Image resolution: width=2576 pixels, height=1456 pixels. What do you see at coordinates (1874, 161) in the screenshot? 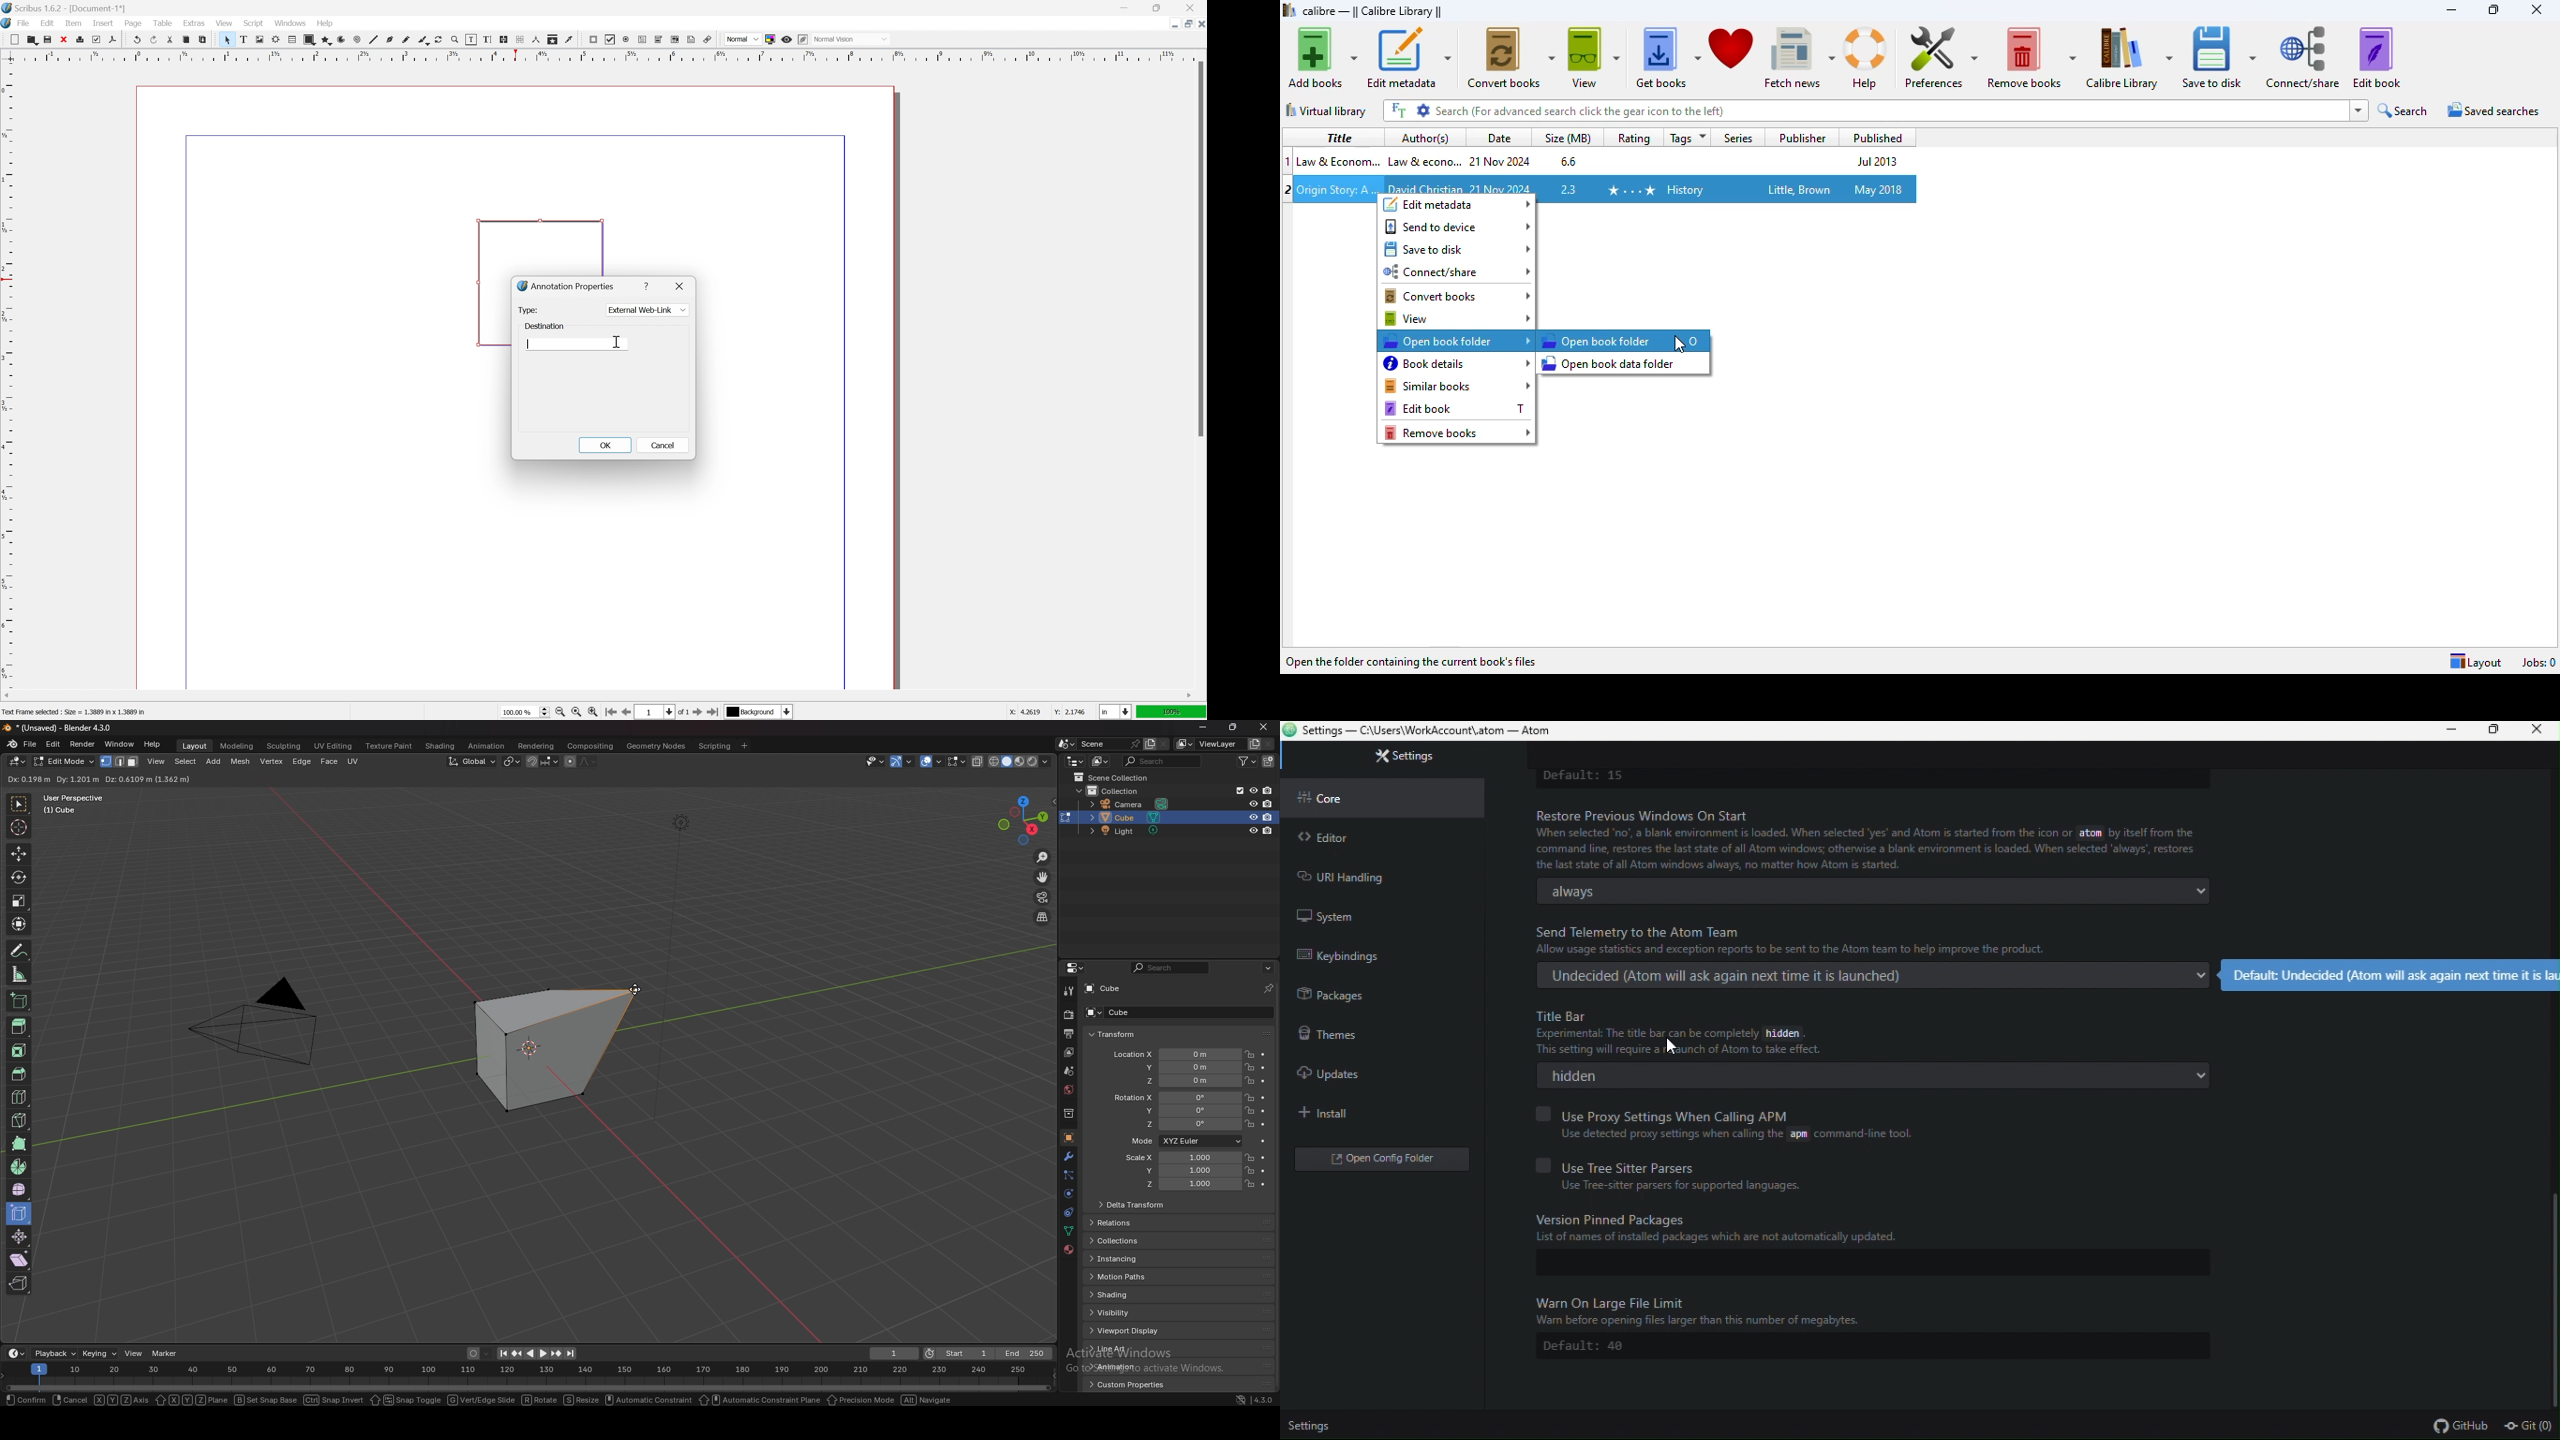
I see `jul 2013` at bounding box center [1874, 161].